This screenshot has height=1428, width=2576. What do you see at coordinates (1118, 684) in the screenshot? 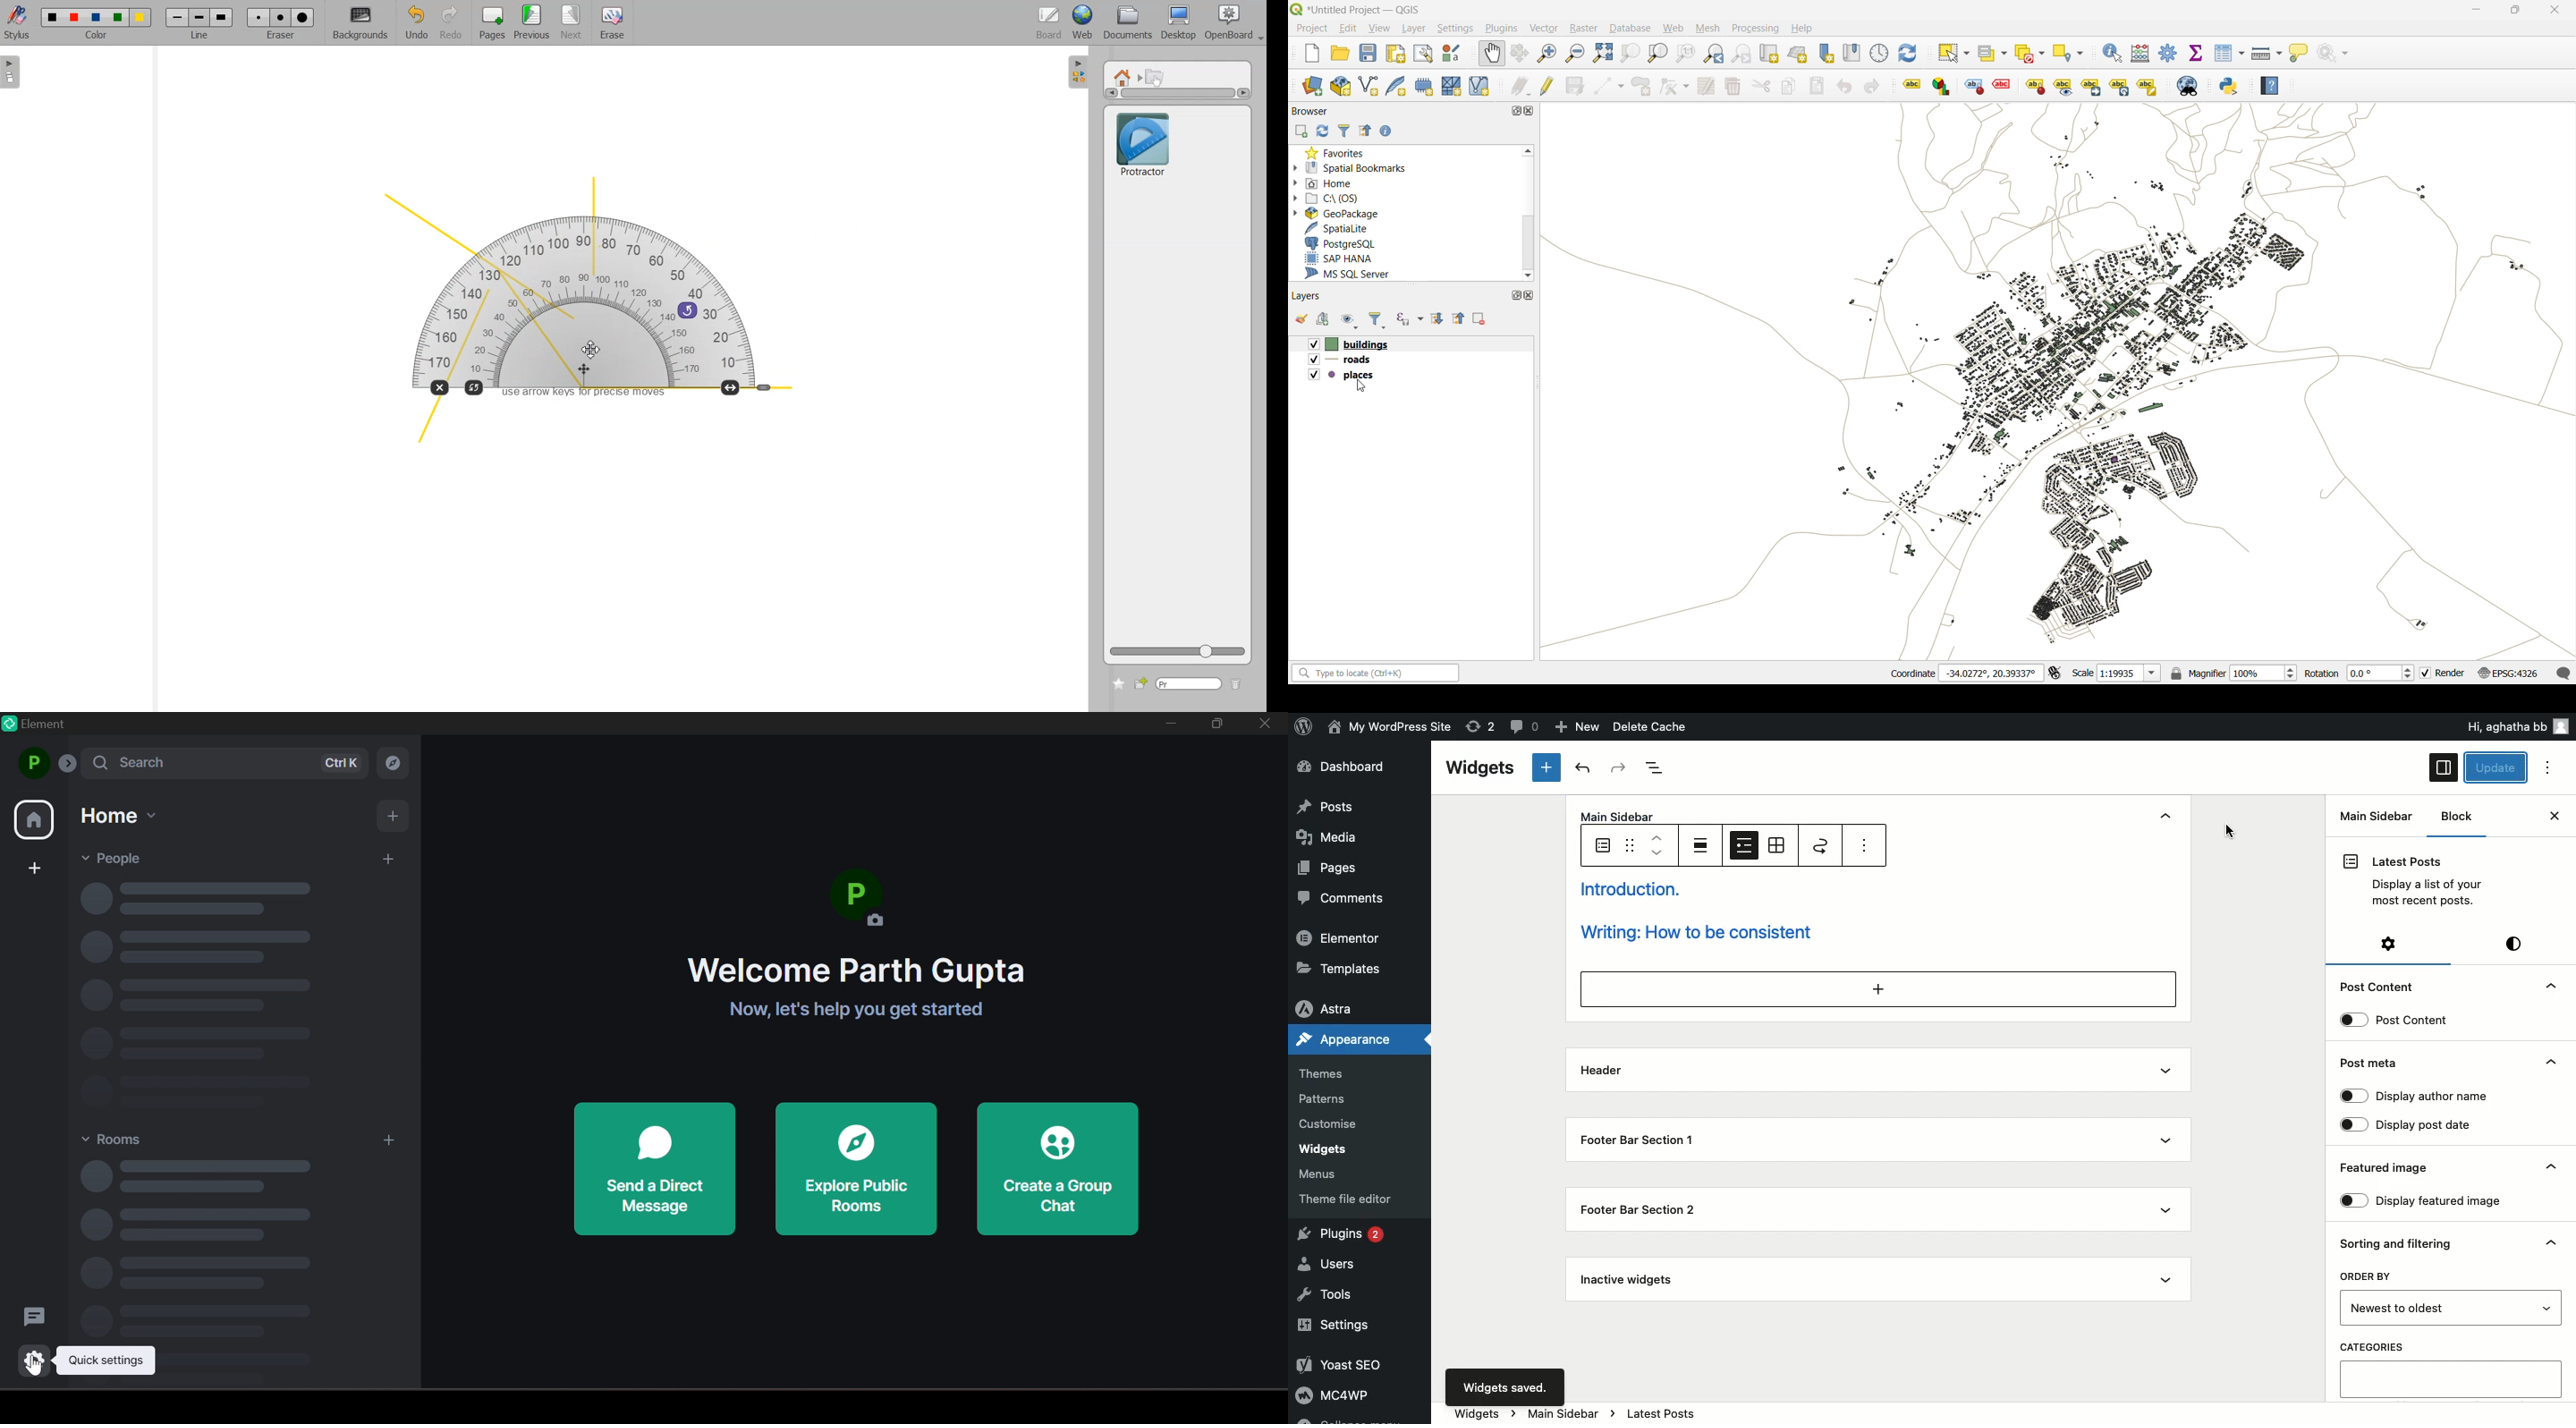
I see `Add to favorite` at bounding box center [1118, 684].